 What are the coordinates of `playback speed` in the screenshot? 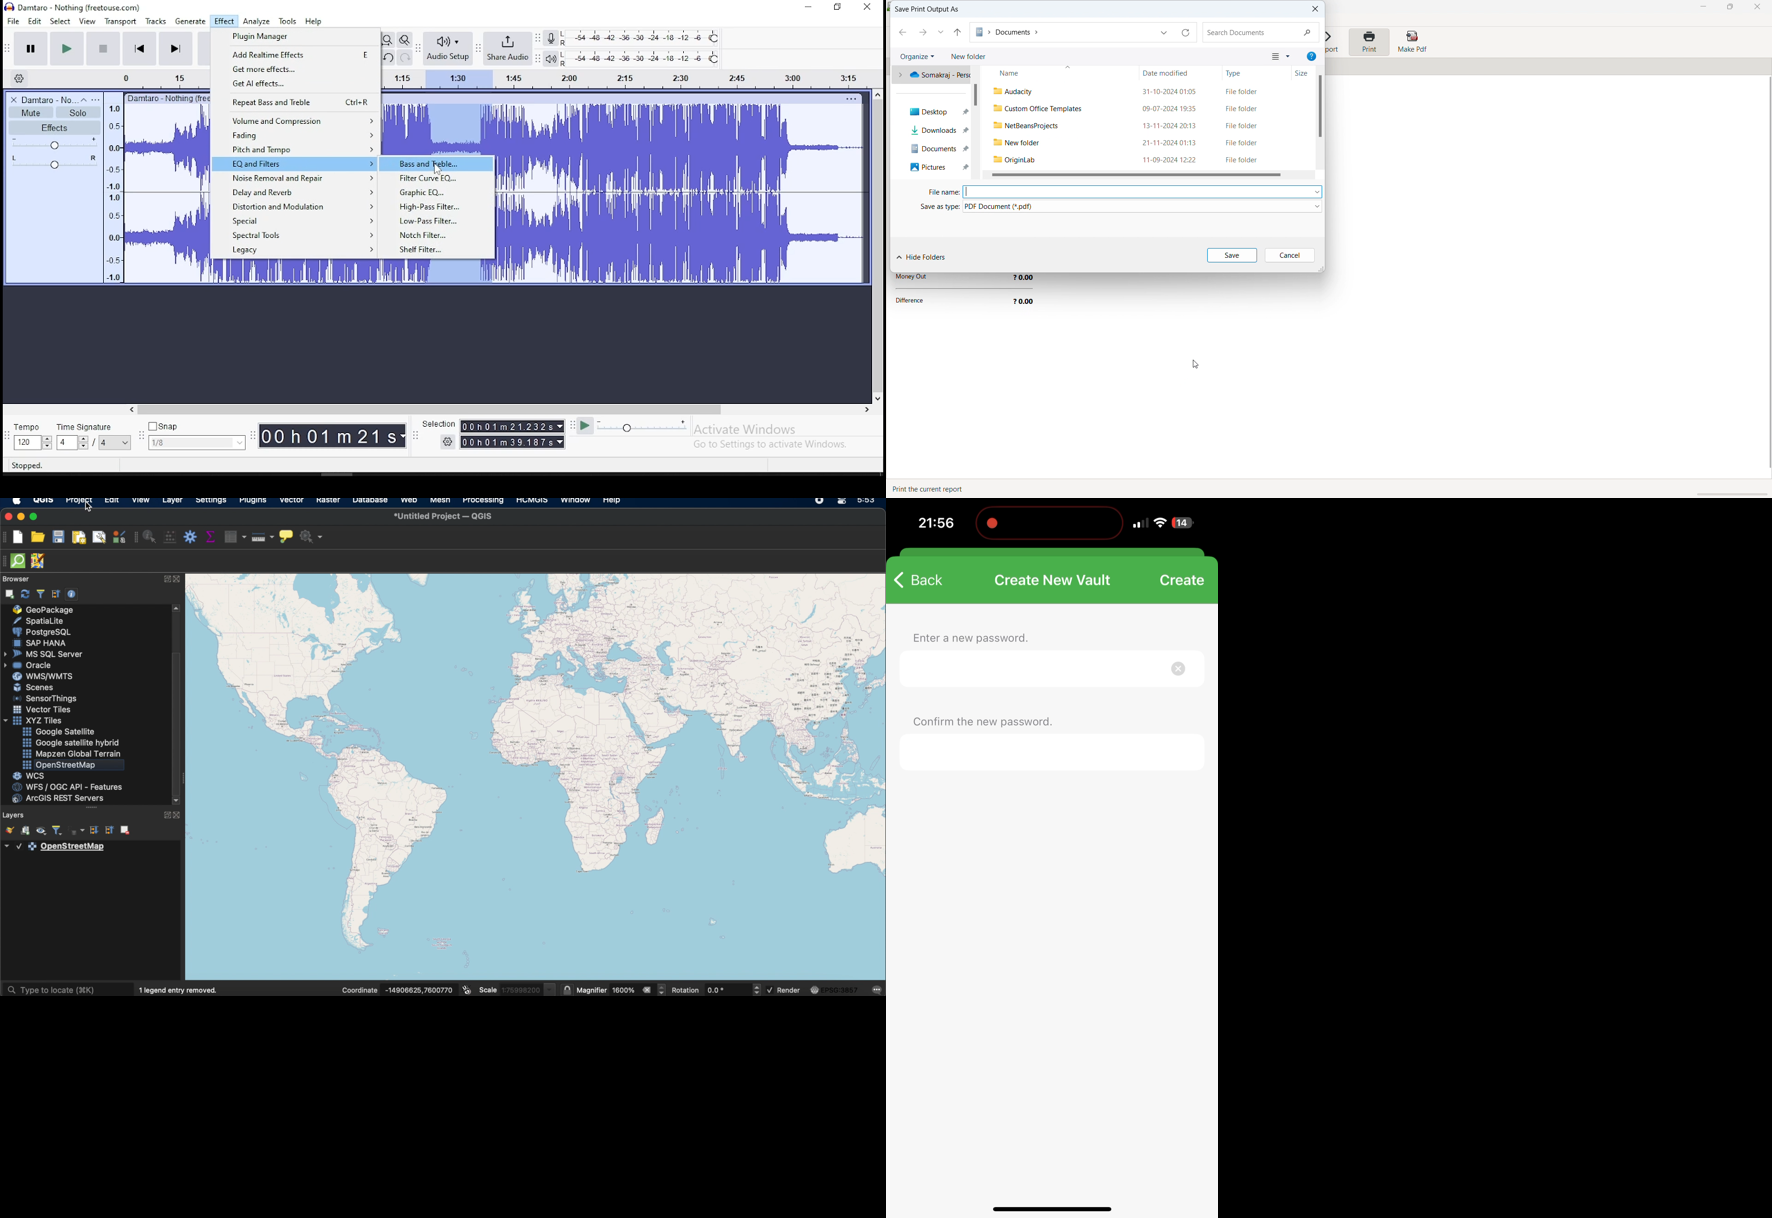 It's located at (643, 426).